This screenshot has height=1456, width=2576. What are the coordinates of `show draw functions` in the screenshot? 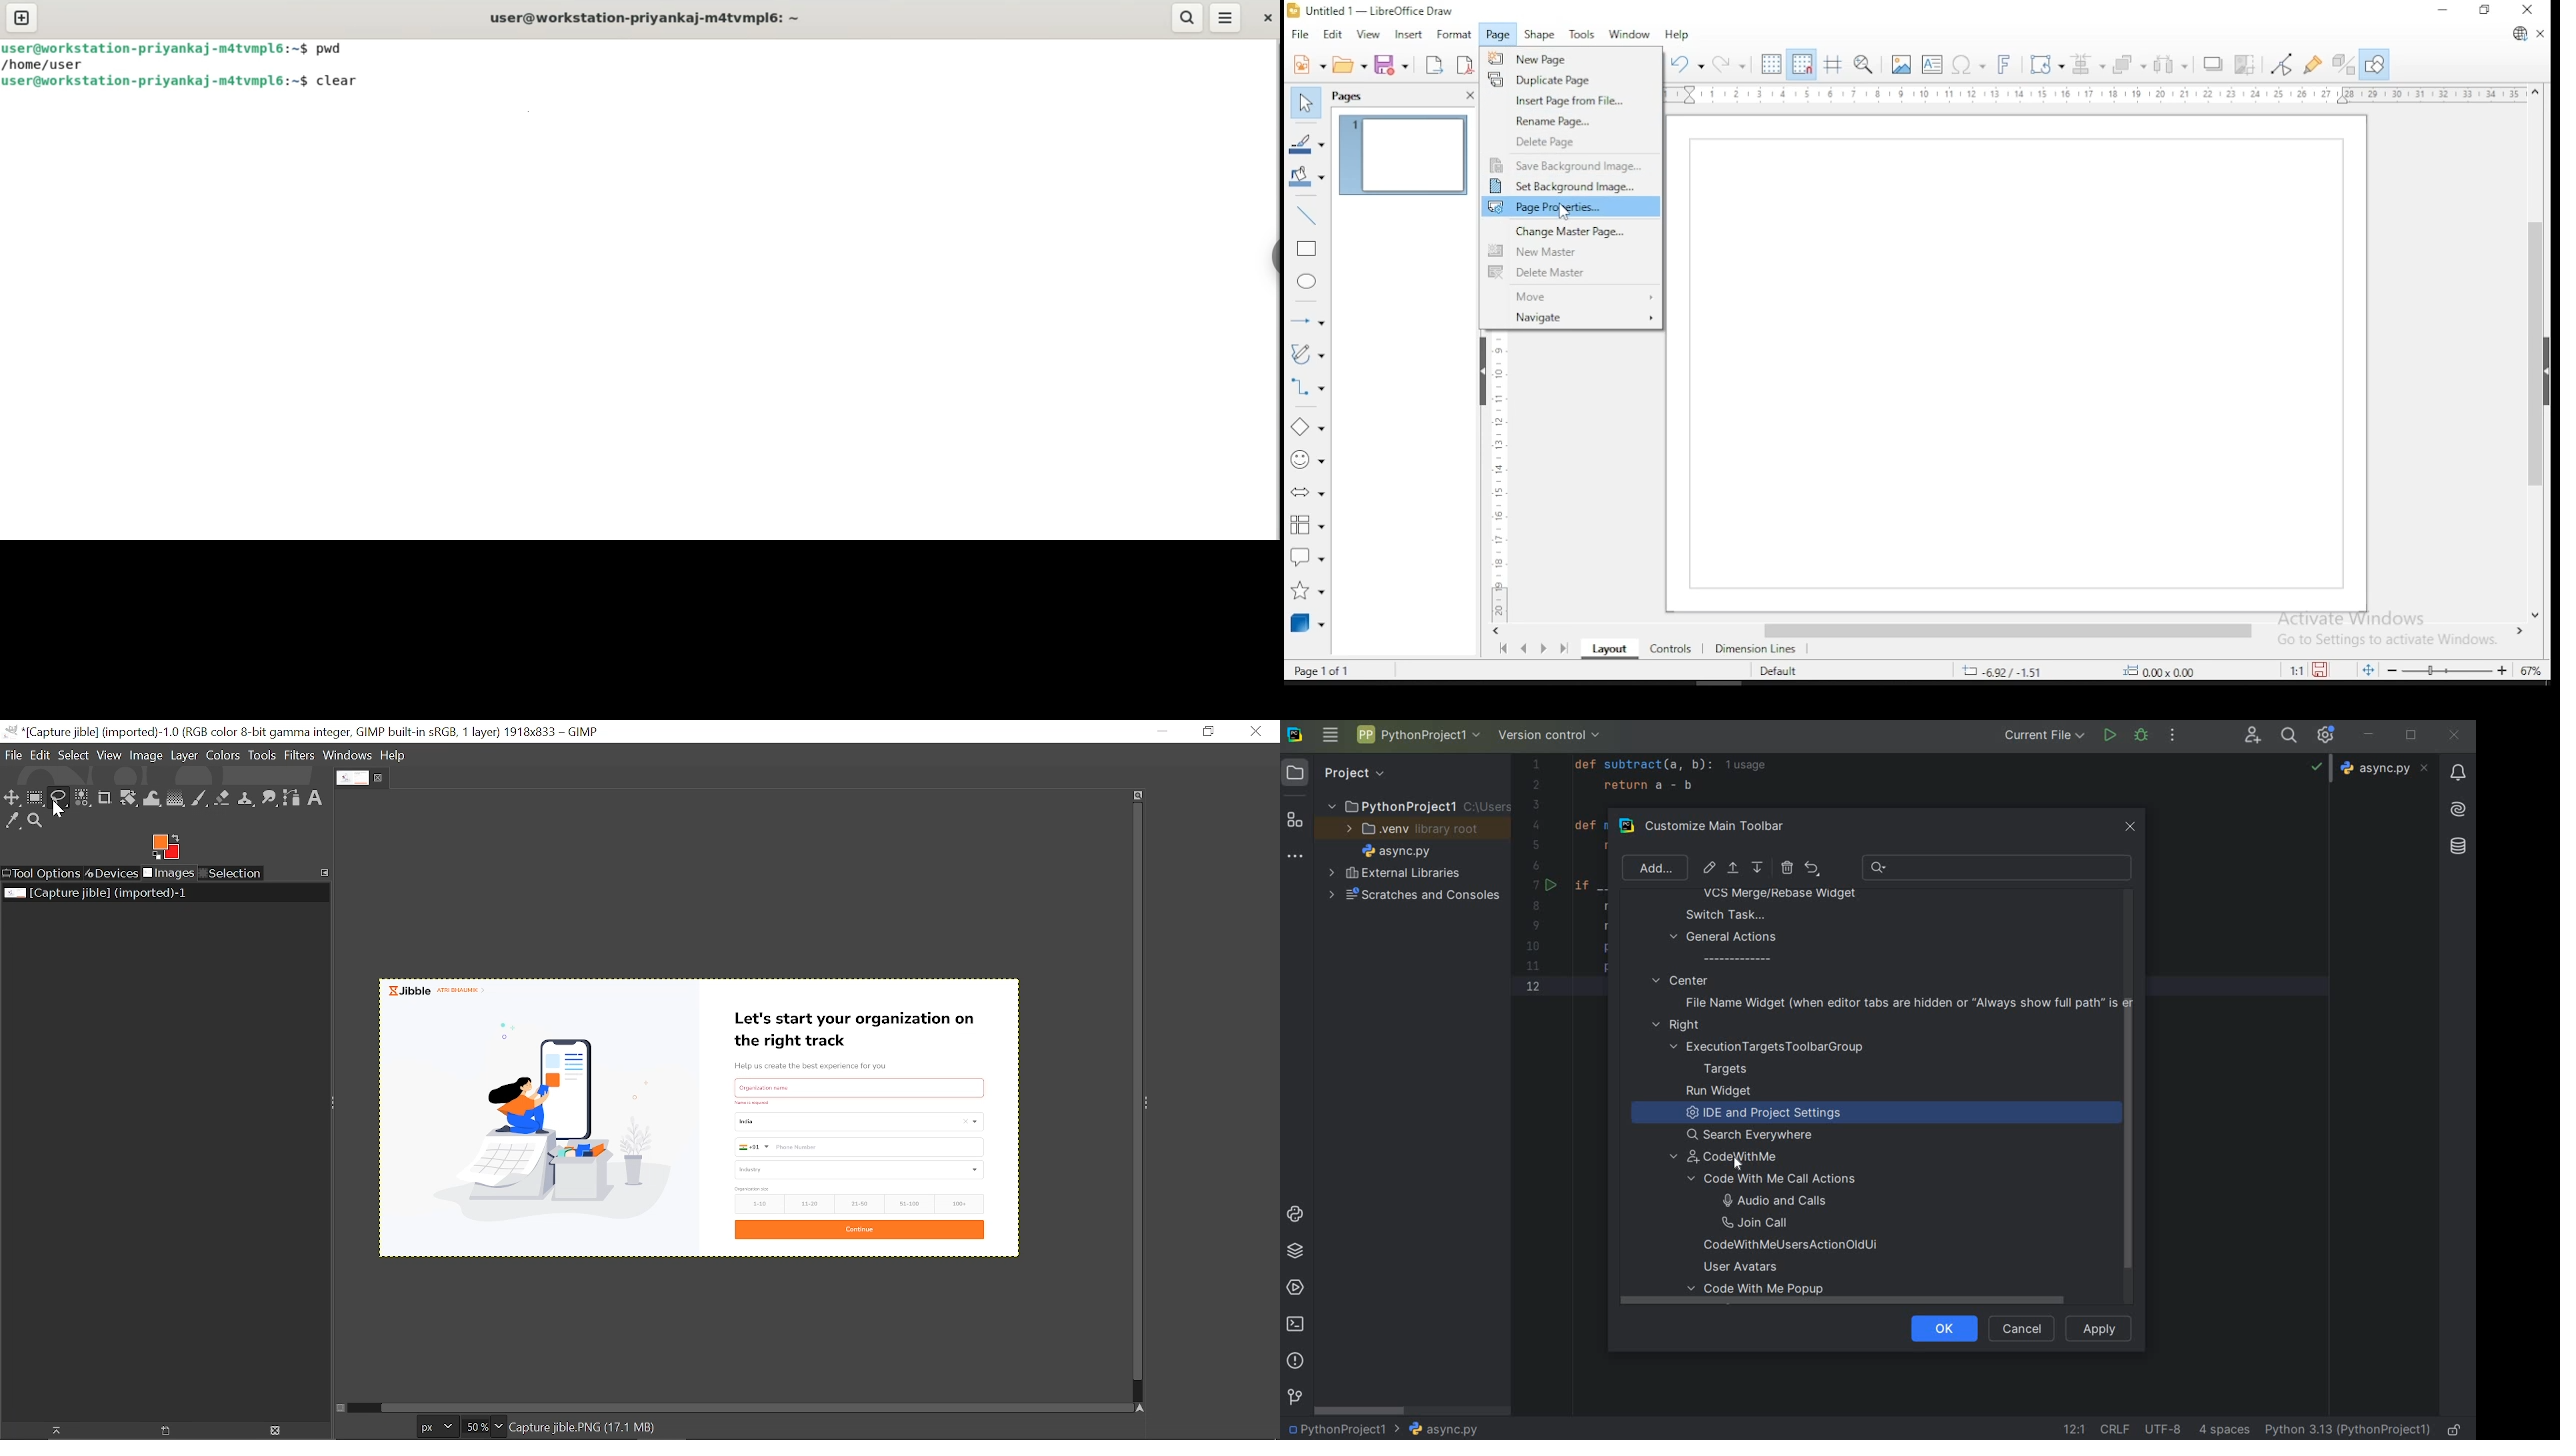 It's located at (2373, 65).